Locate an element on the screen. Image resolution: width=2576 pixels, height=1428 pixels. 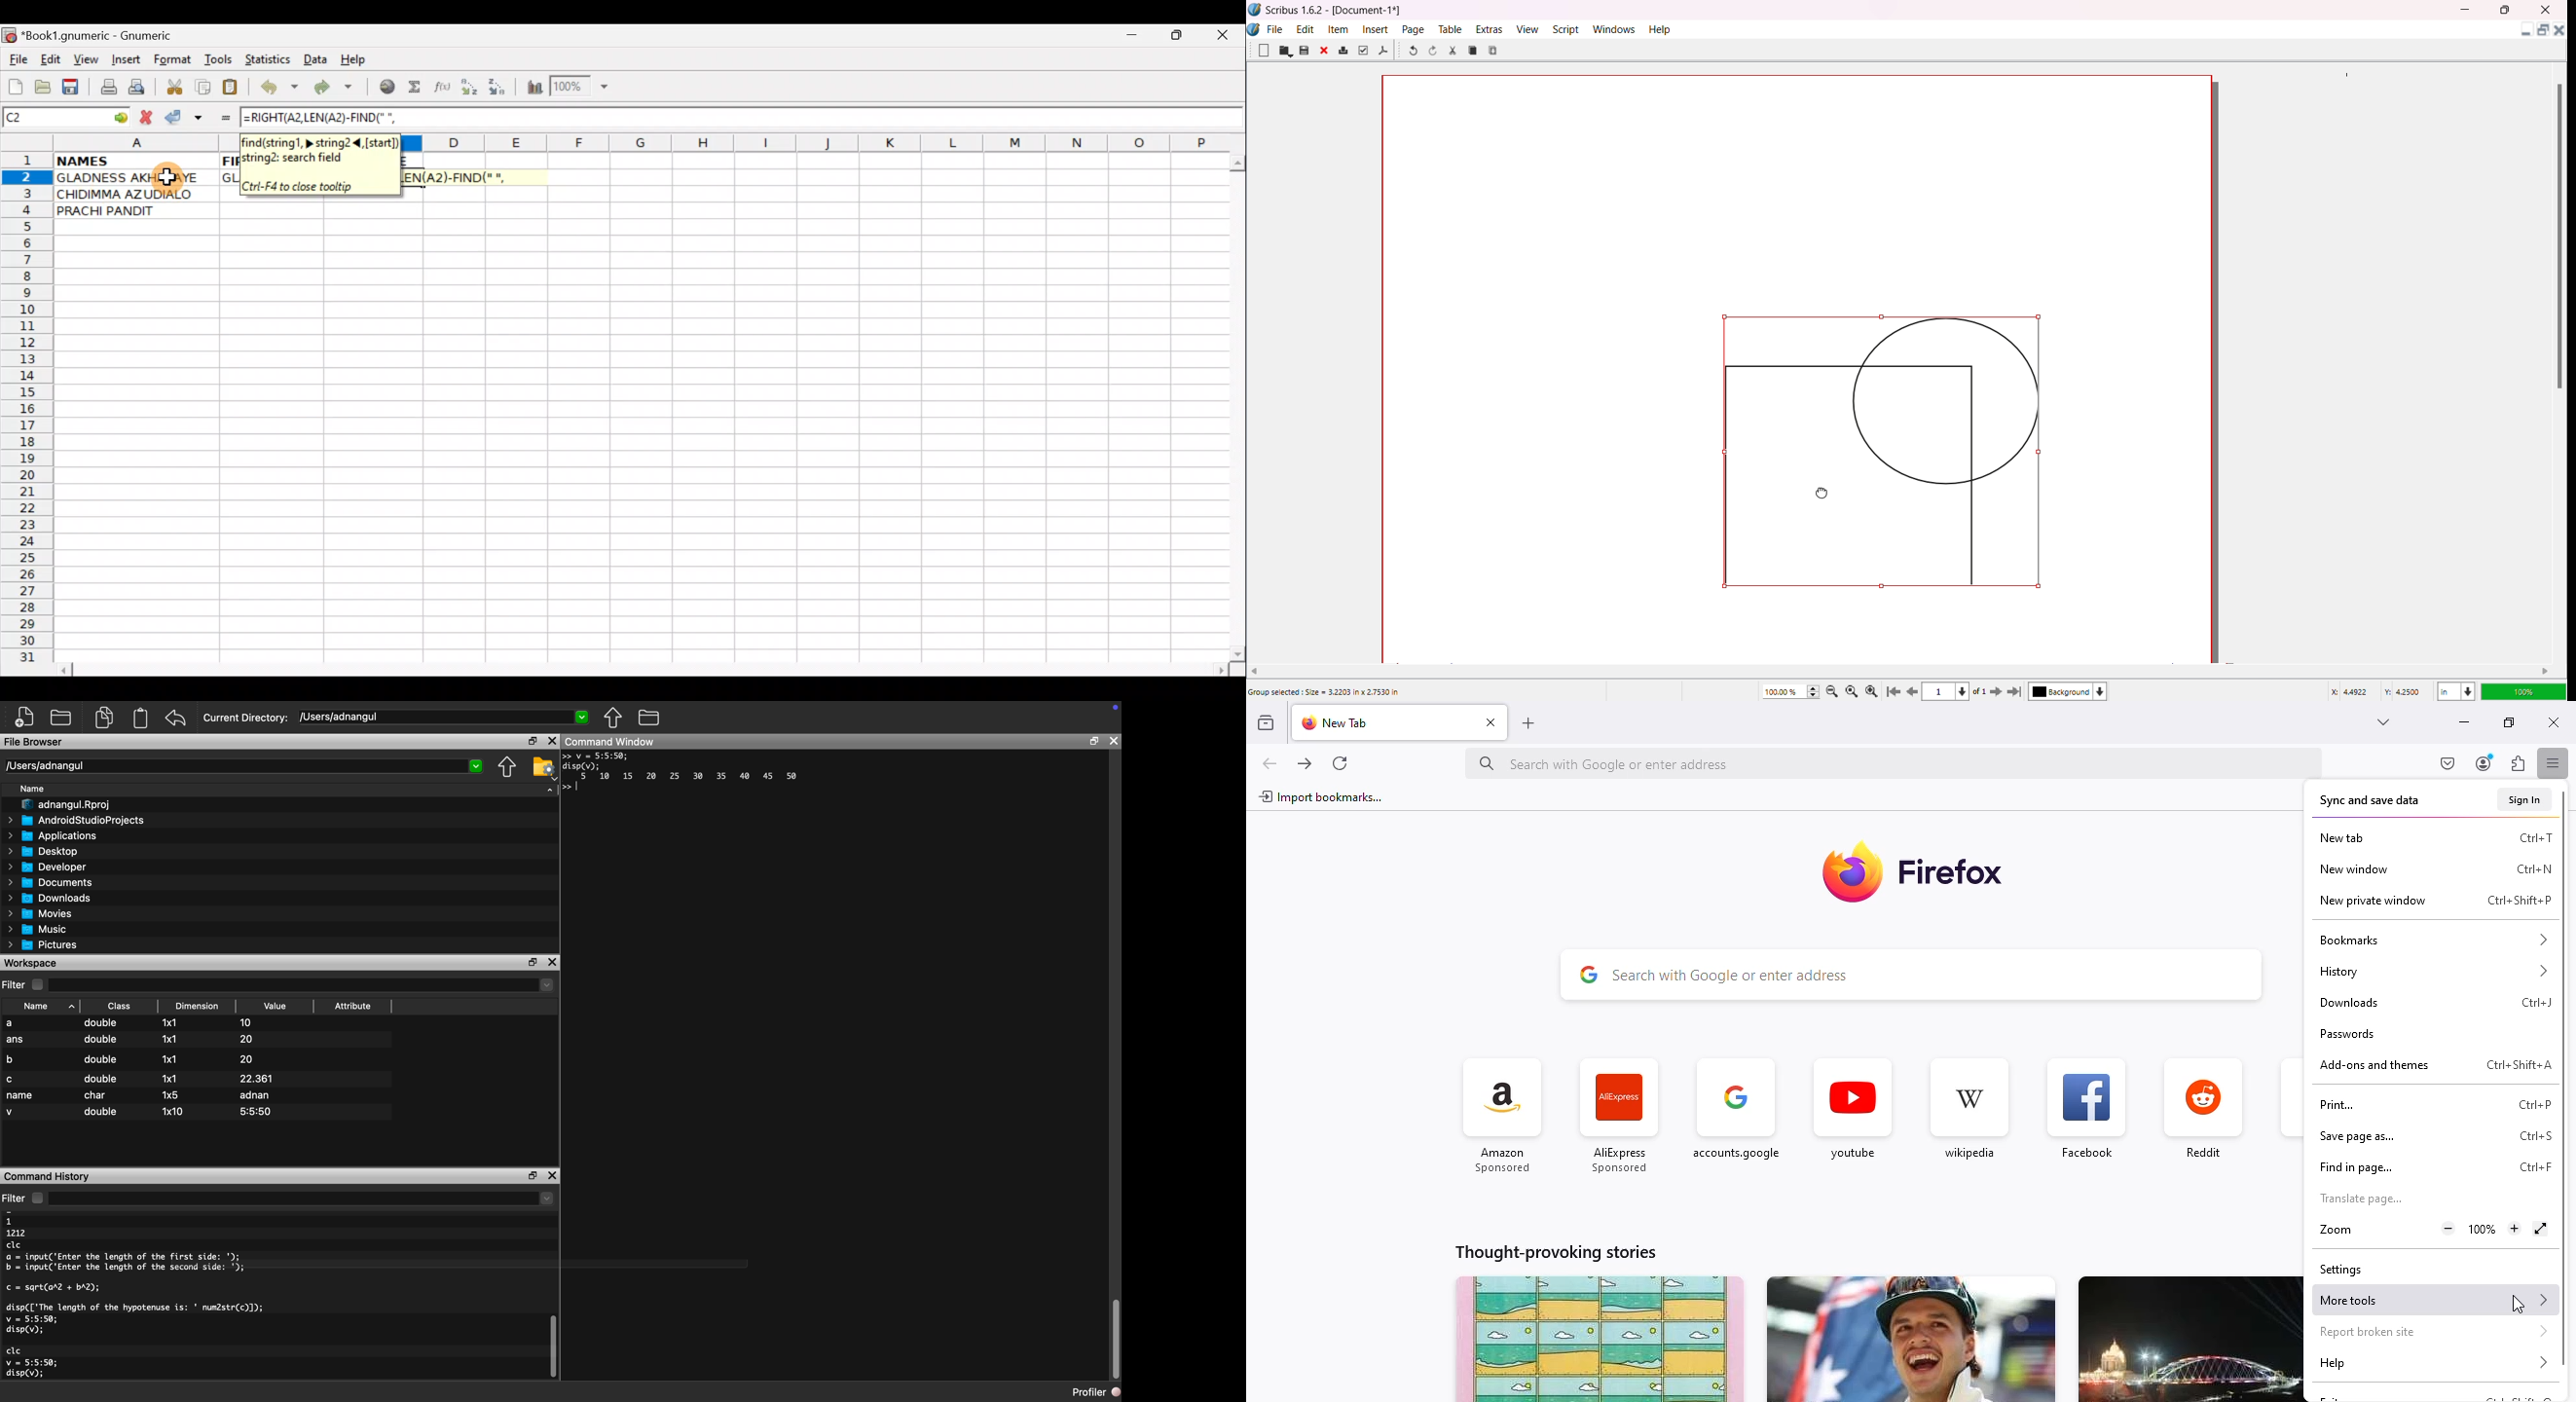
View is located at coordinates (1526, 28).